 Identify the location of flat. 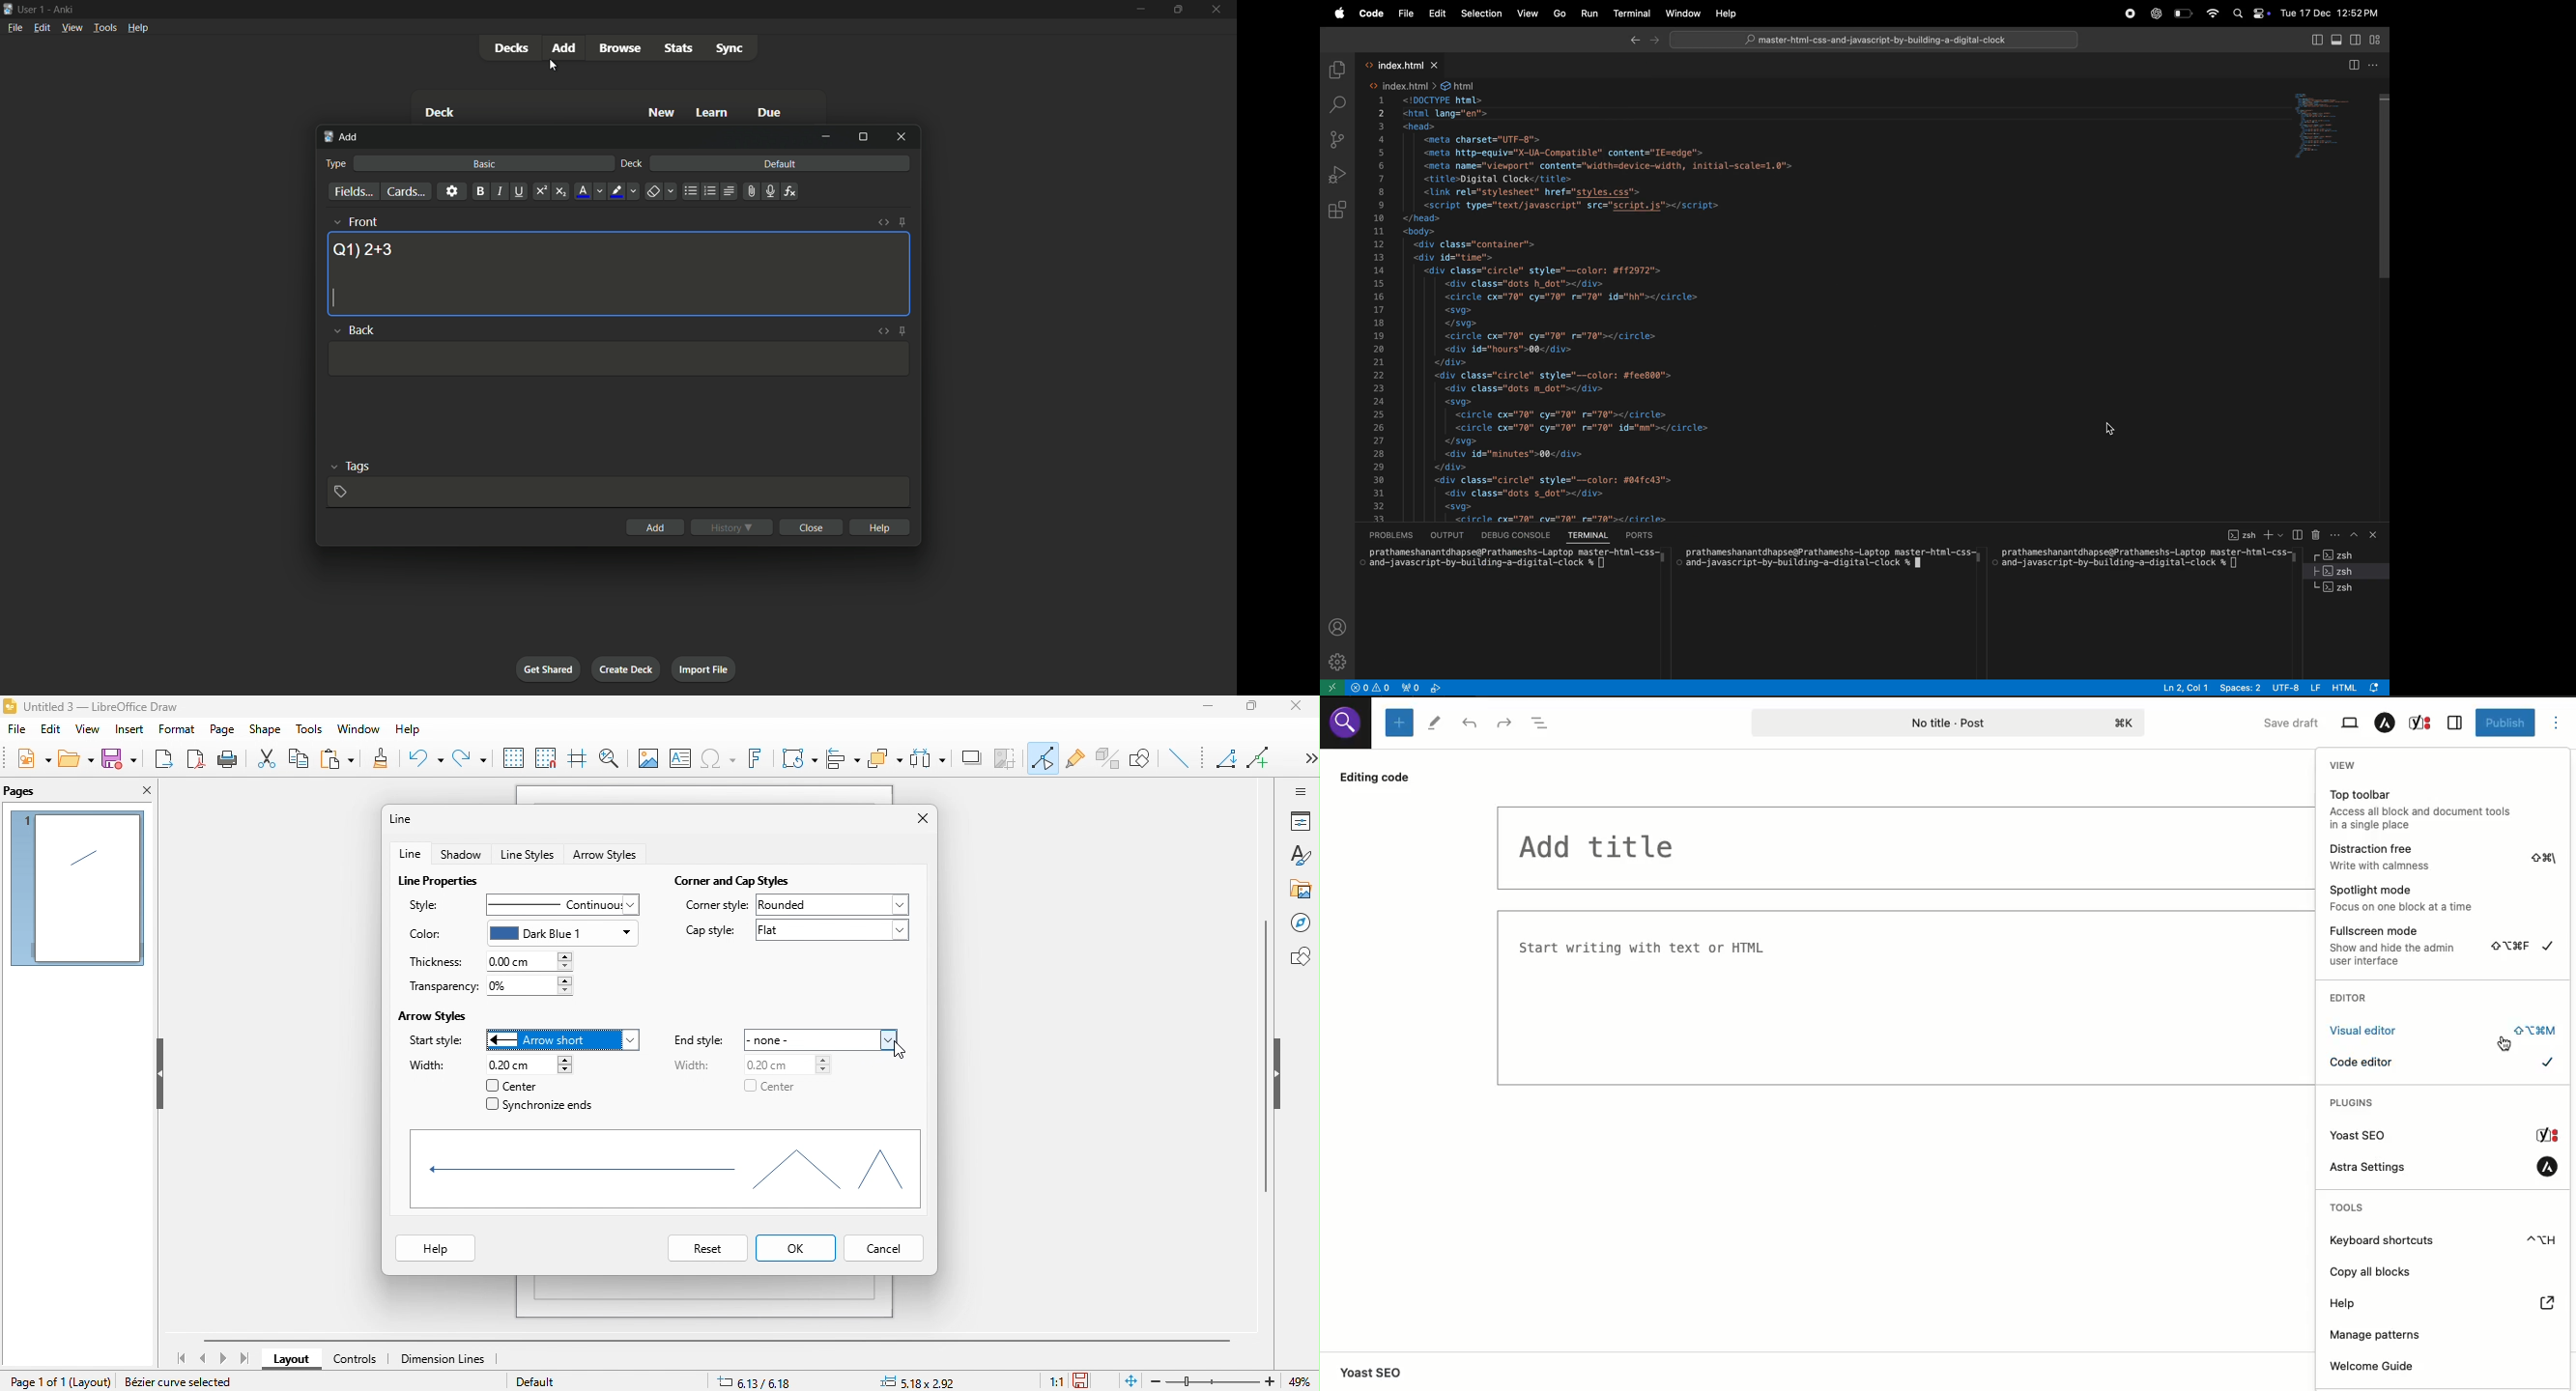
(832, 935).